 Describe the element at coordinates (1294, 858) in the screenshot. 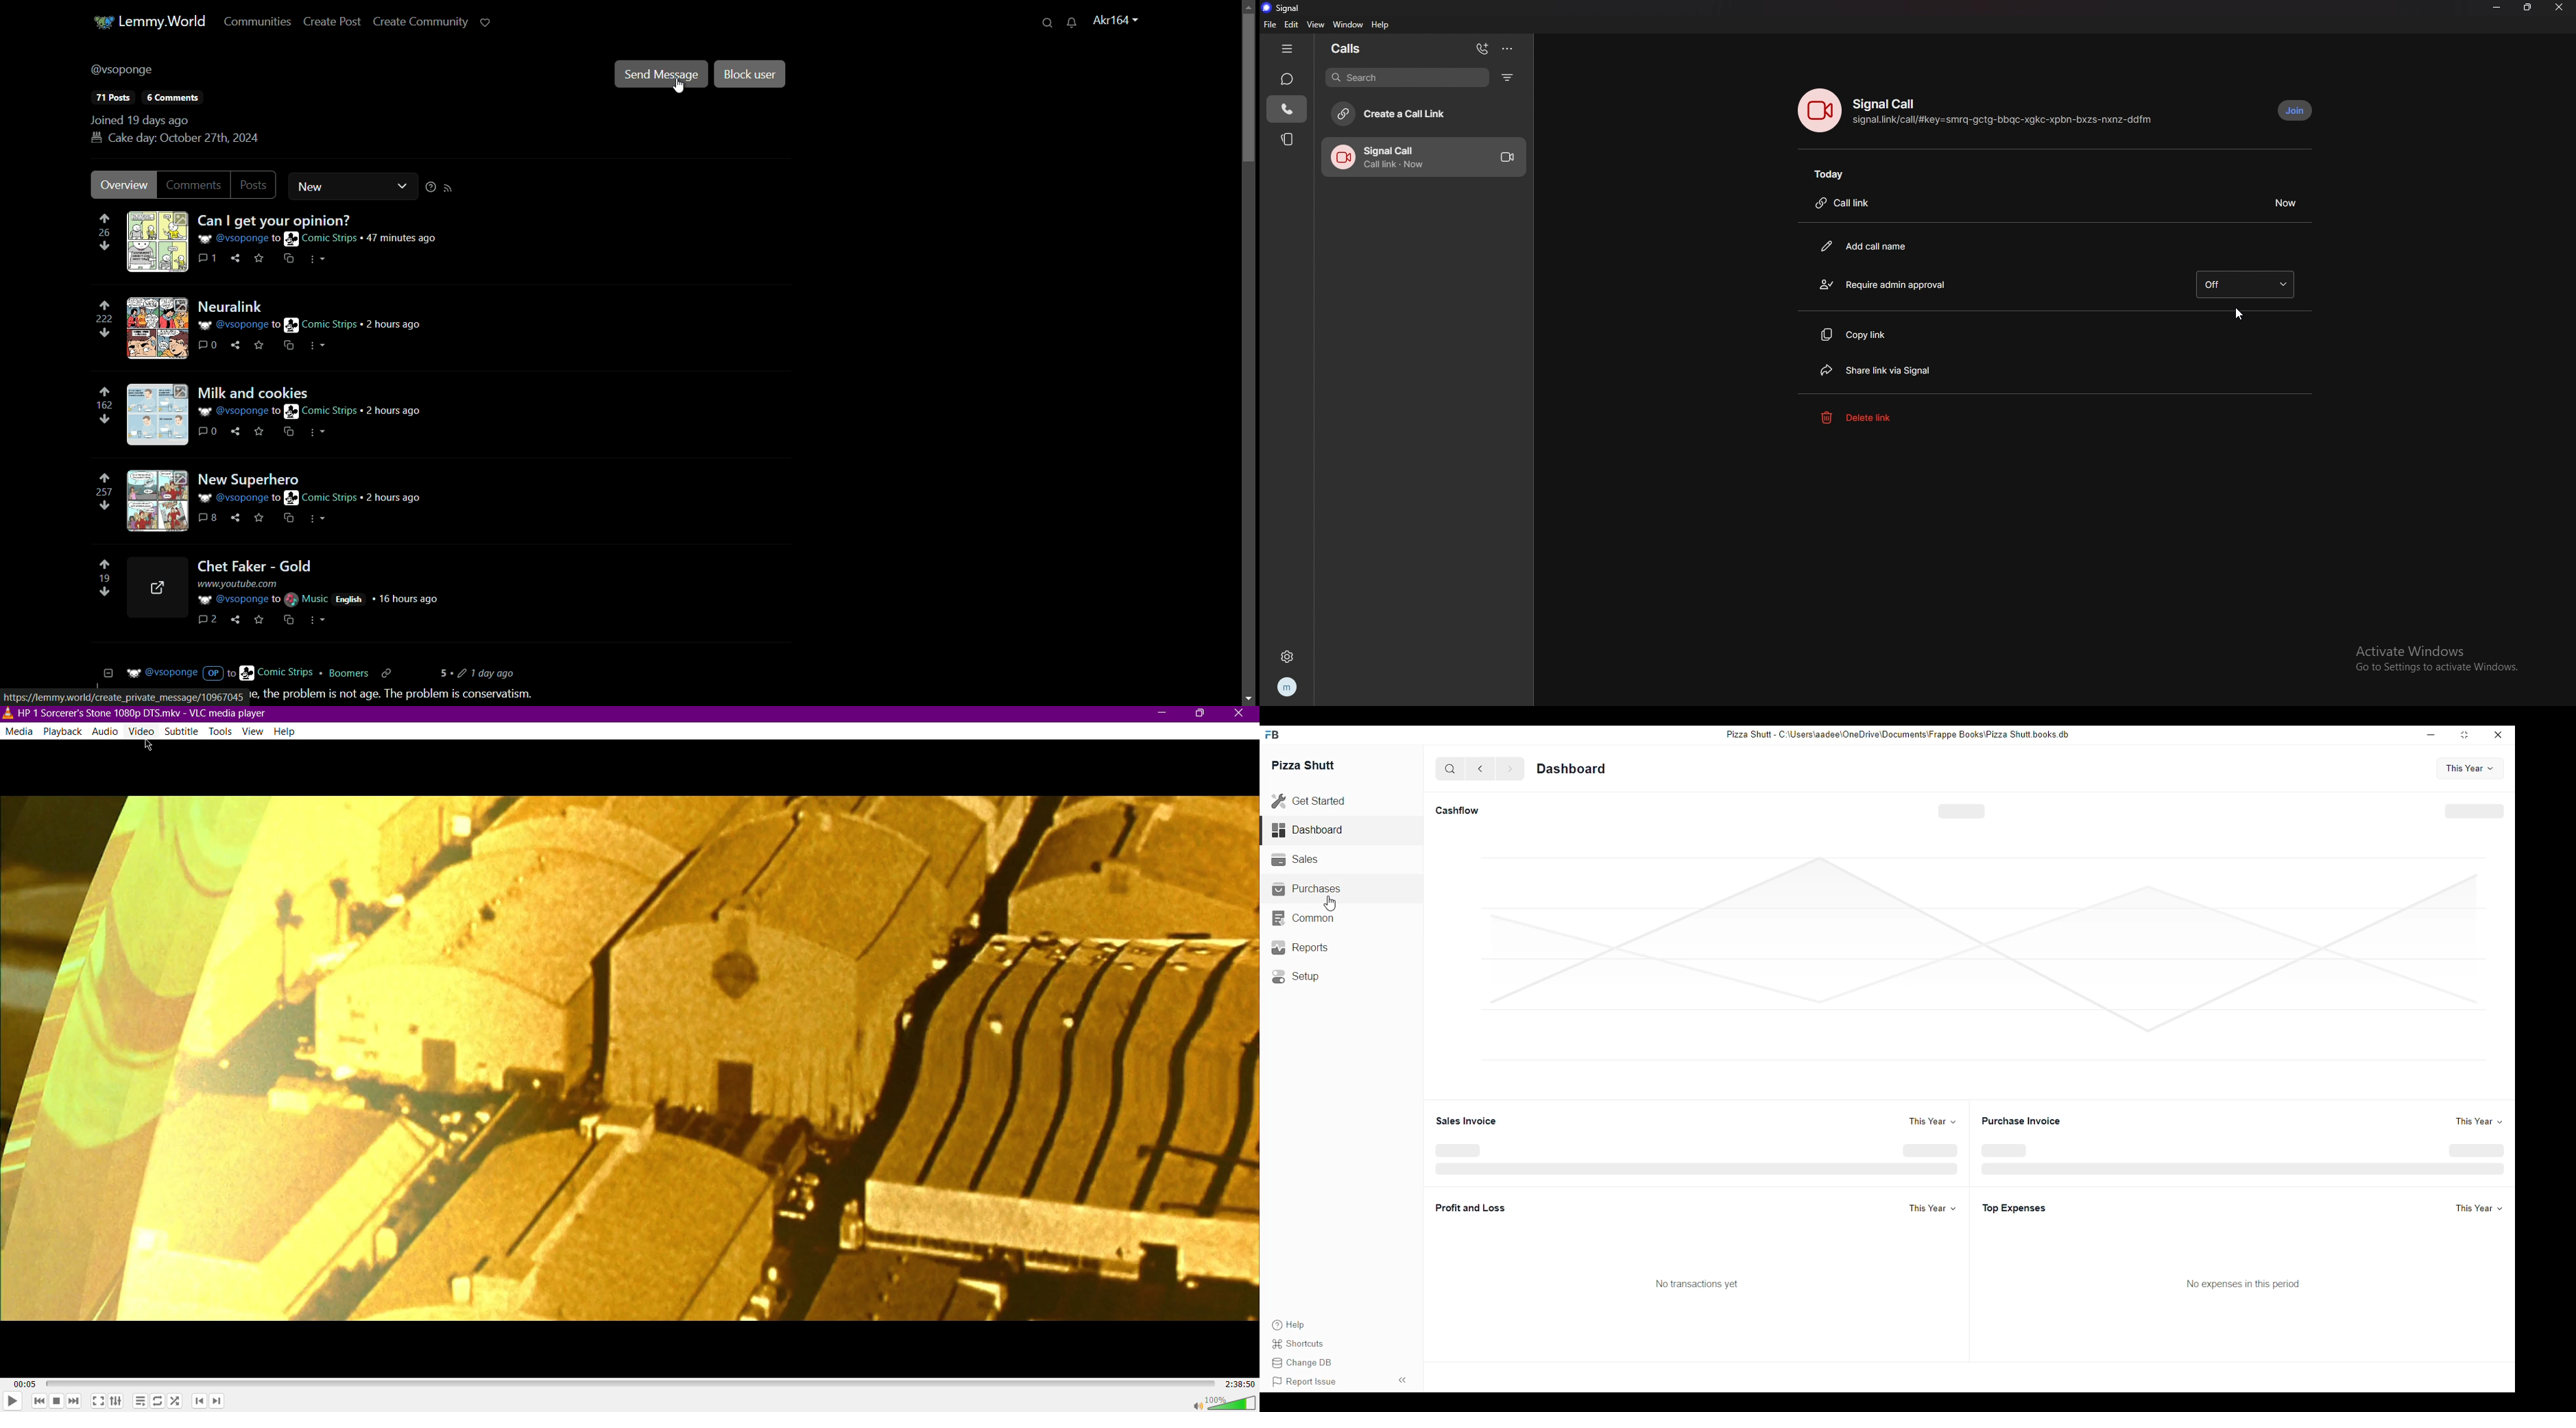

I see `Sales` at that location.